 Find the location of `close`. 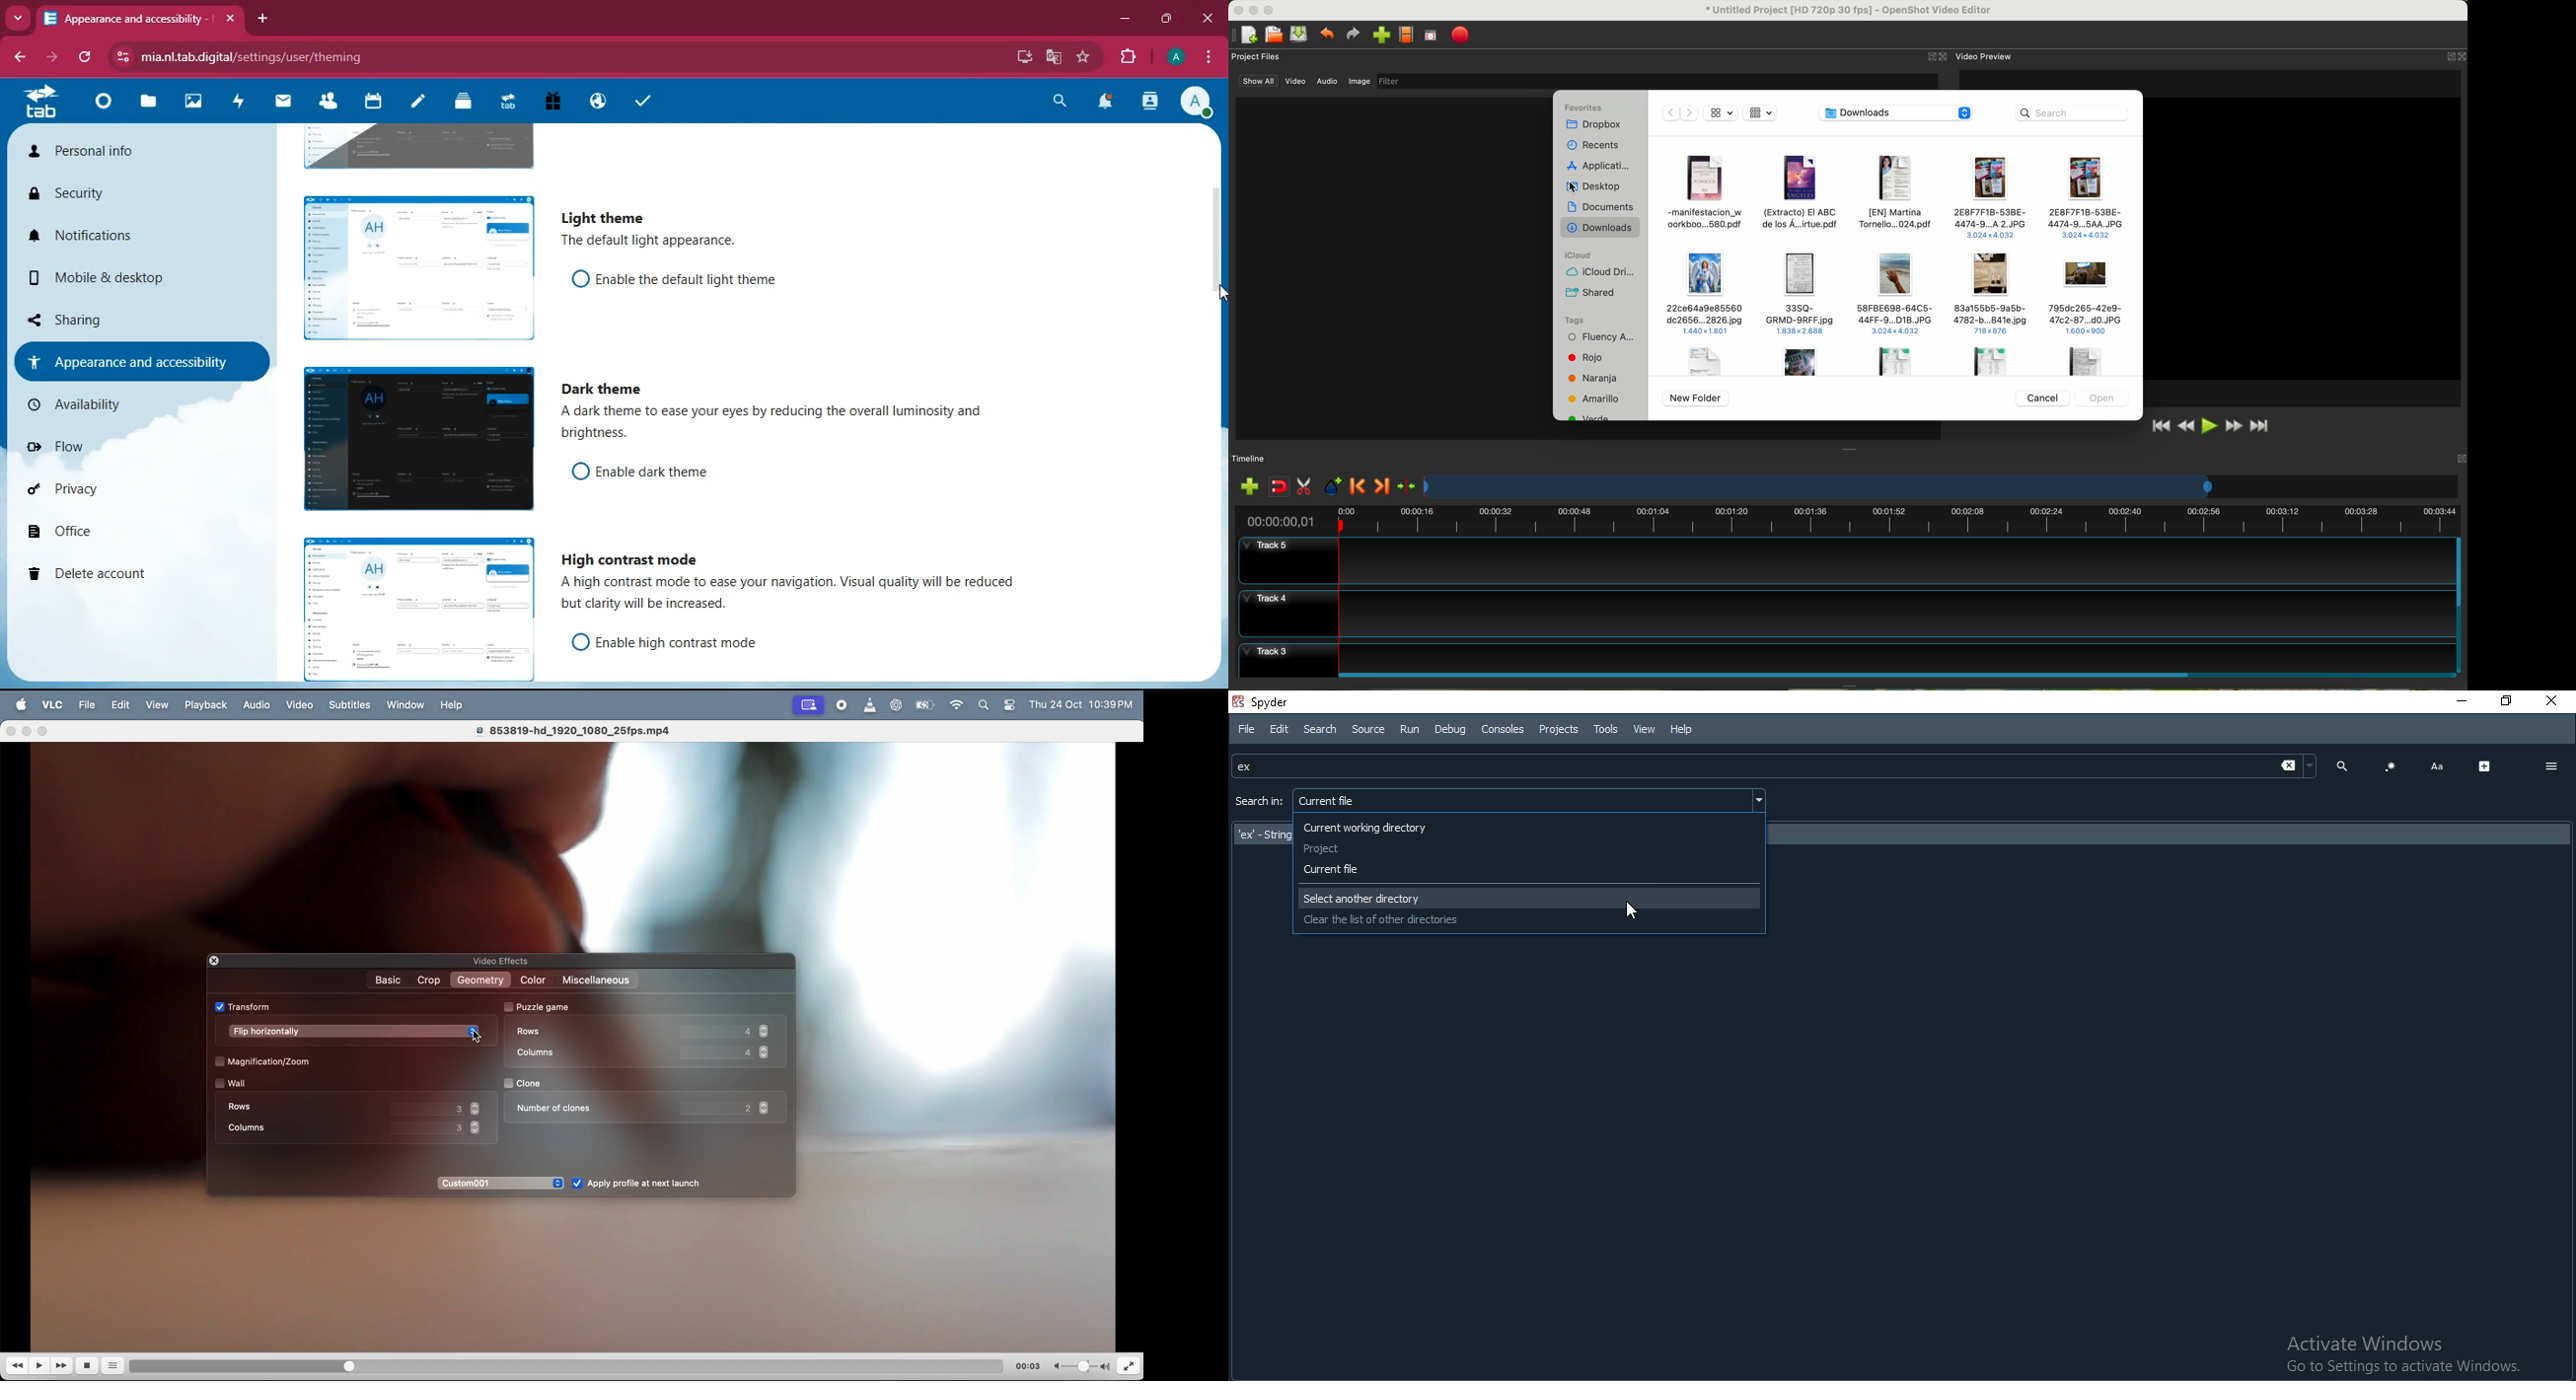

close is located at coordinates (228, 16).